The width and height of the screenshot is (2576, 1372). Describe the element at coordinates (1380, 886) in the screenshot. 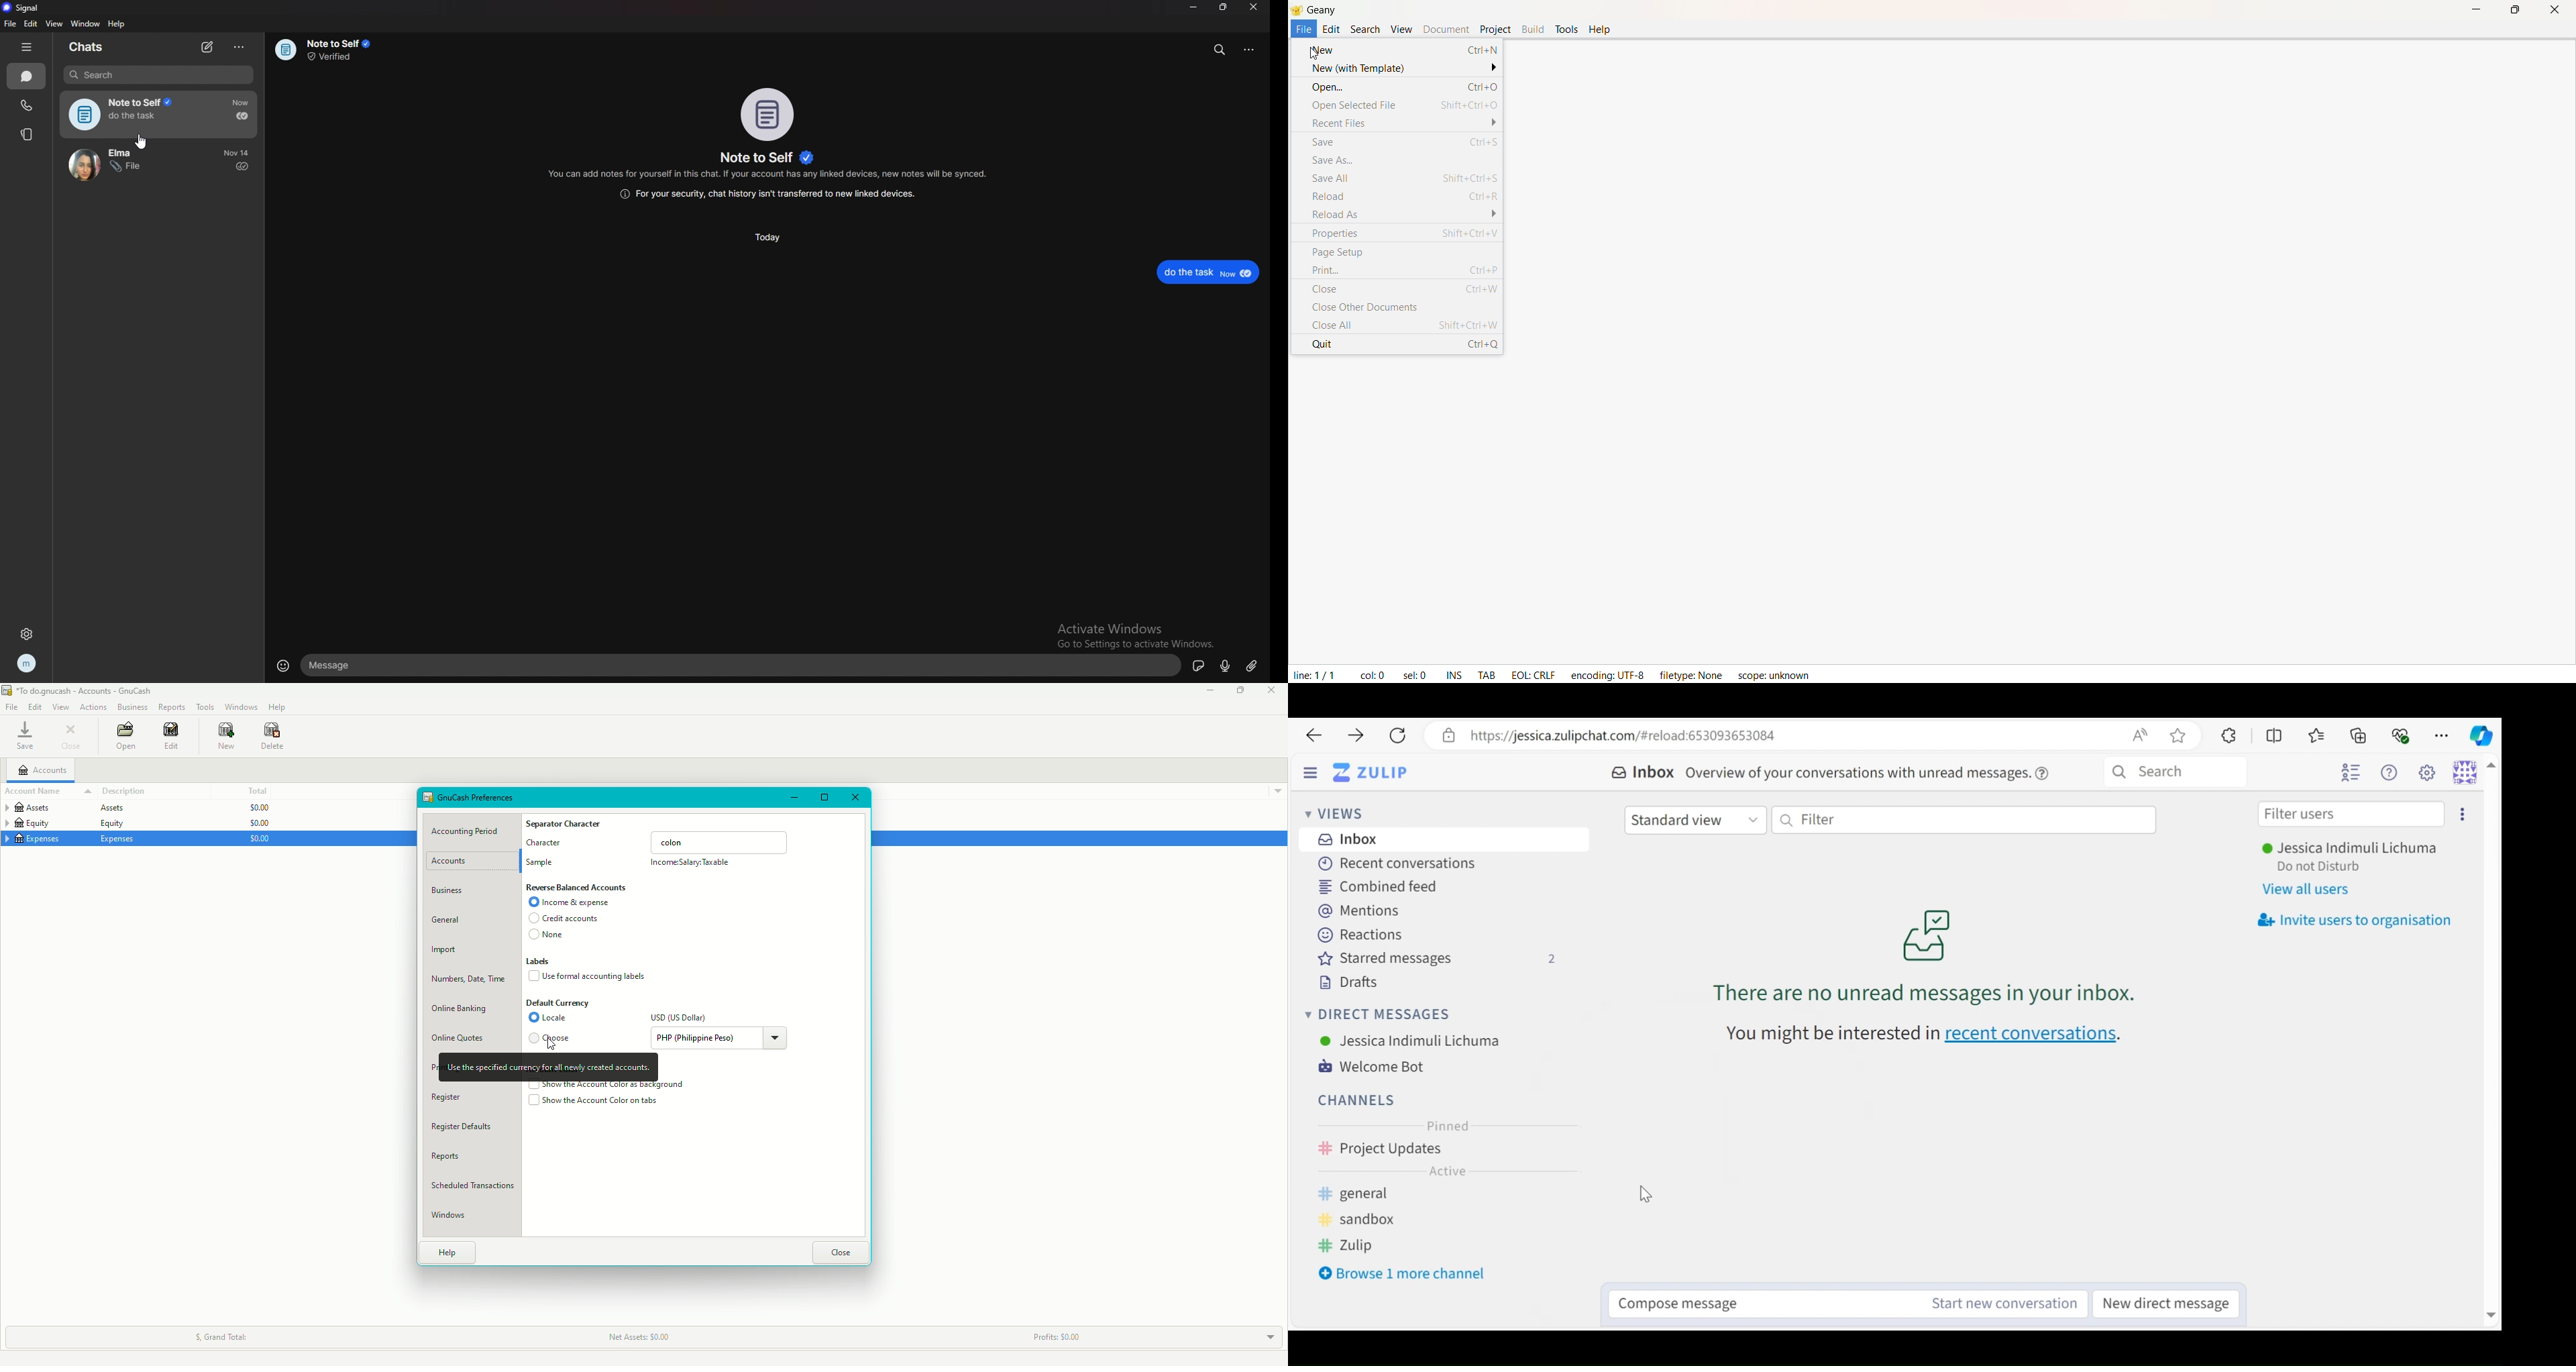

I see `Combined feed` at that location.